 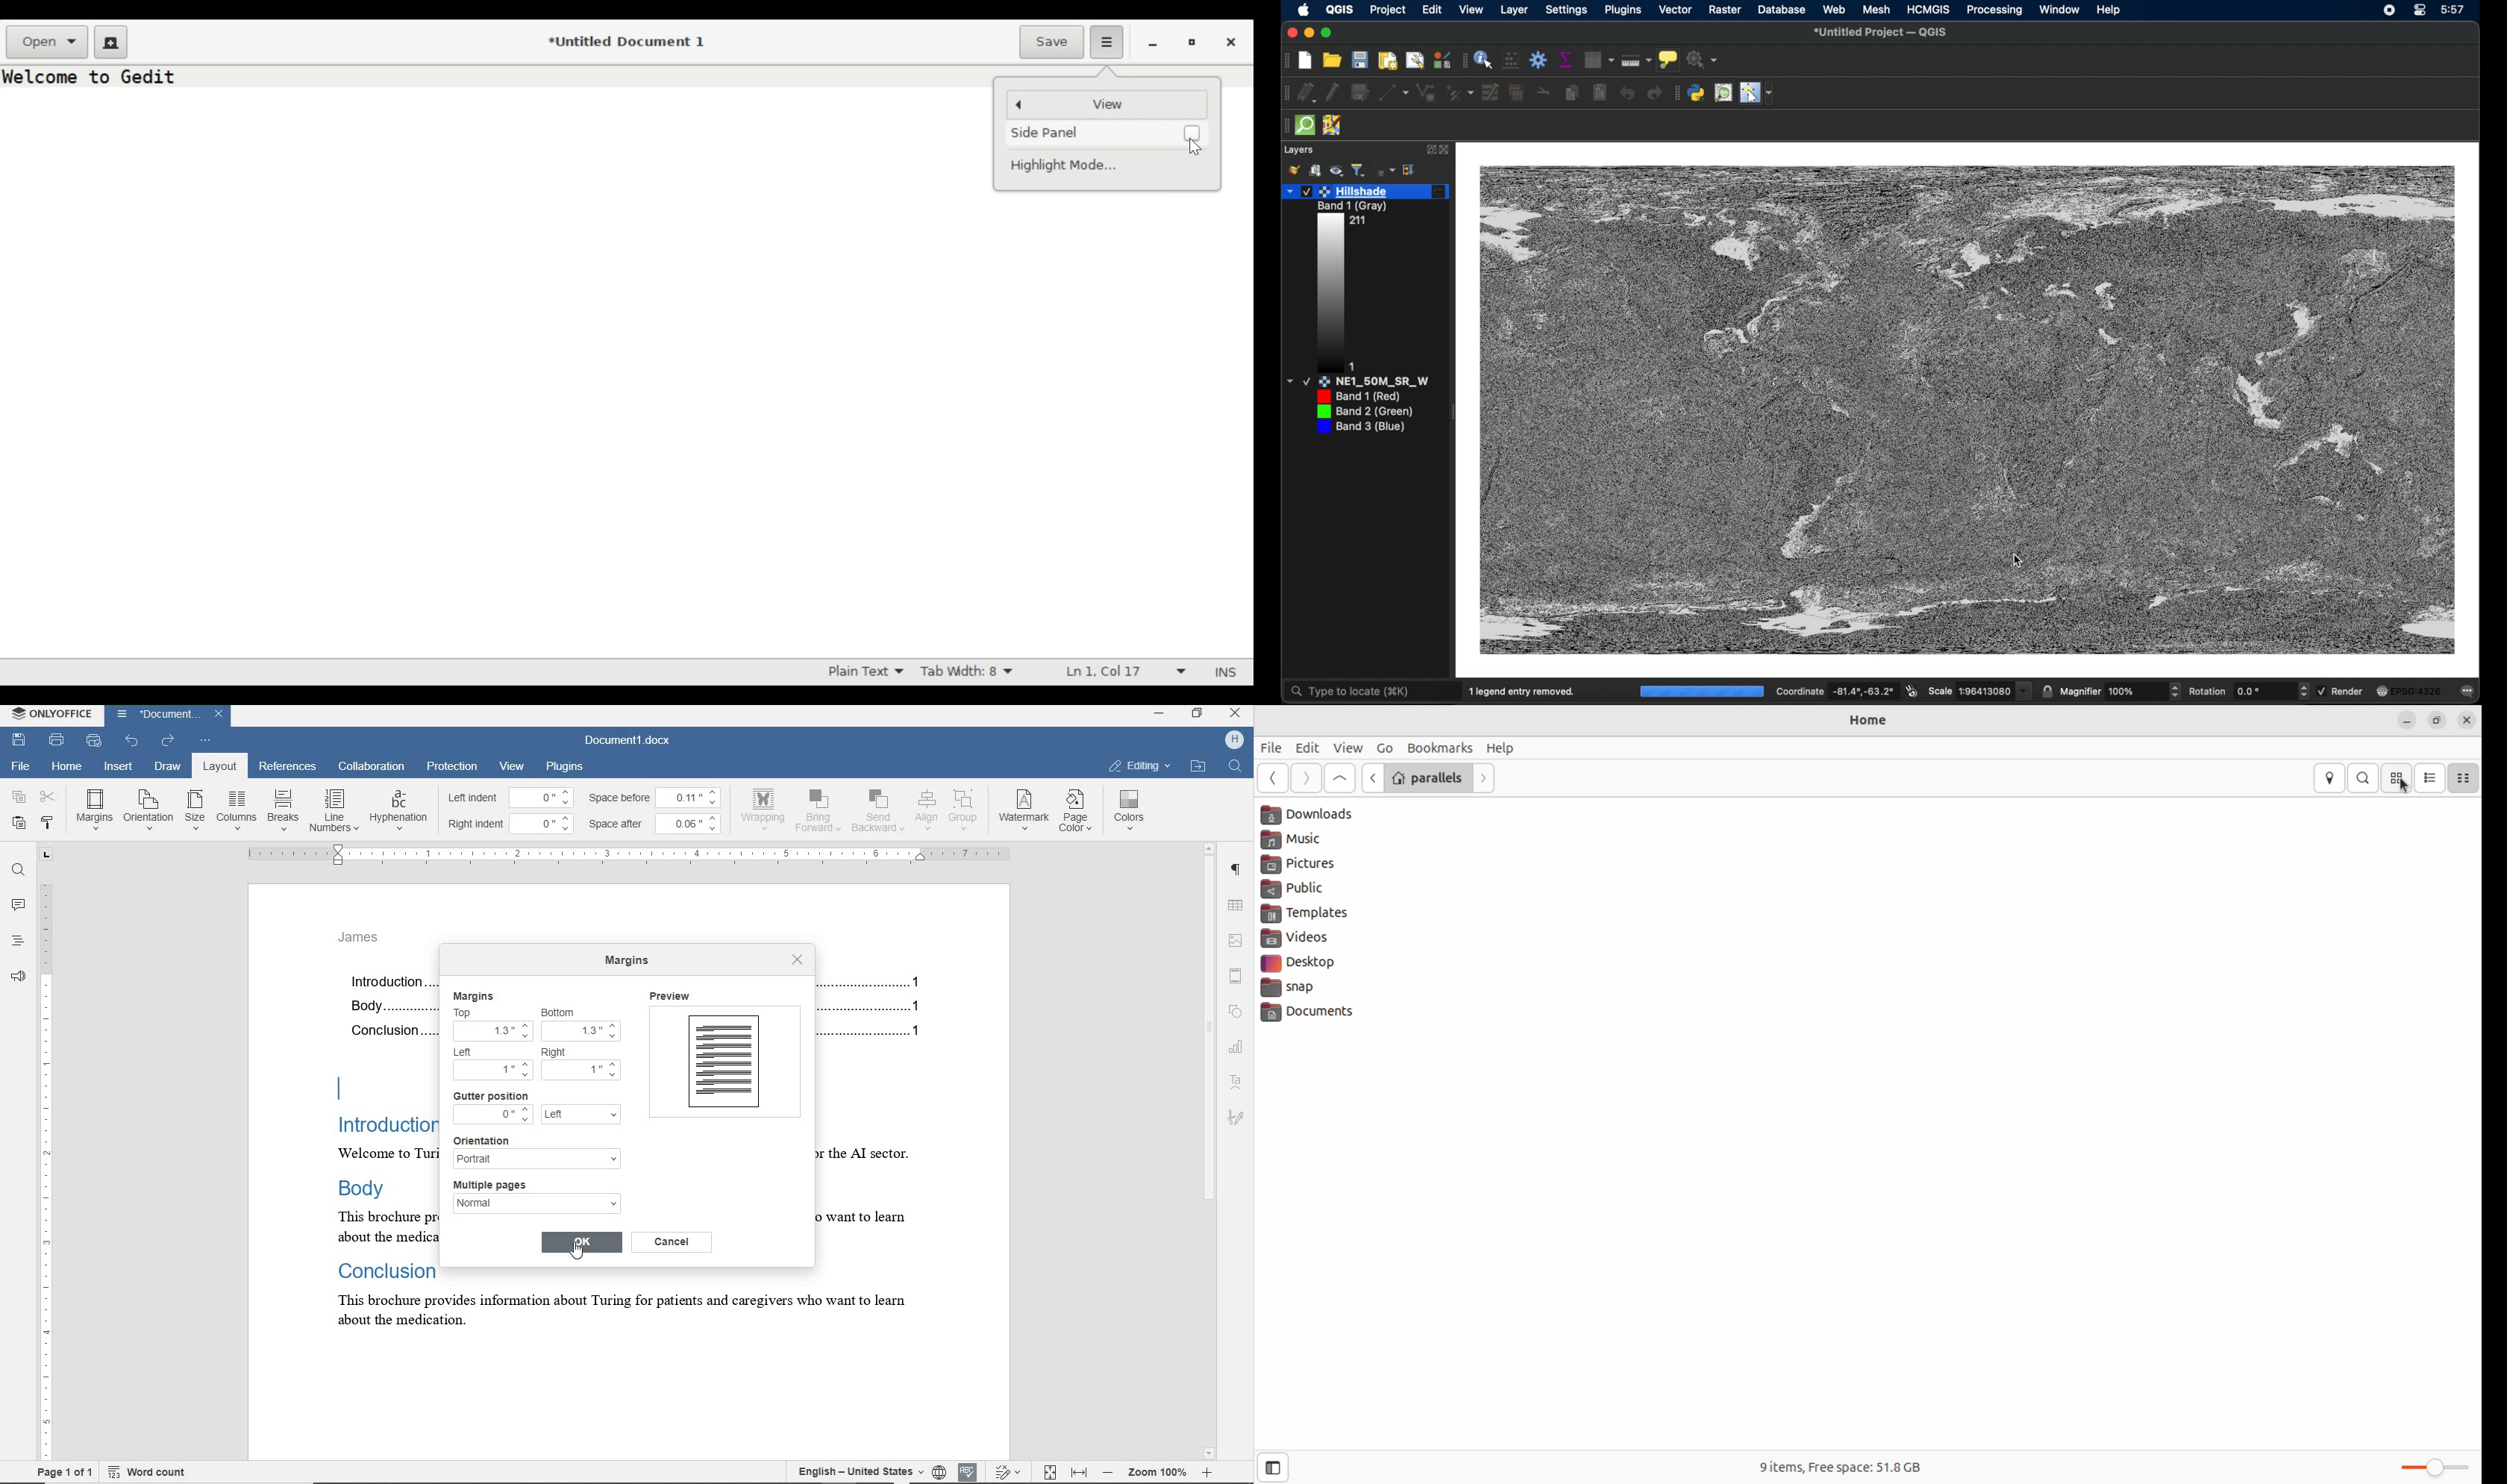 I want to click on hyphenation, so click(x=398, y=811).